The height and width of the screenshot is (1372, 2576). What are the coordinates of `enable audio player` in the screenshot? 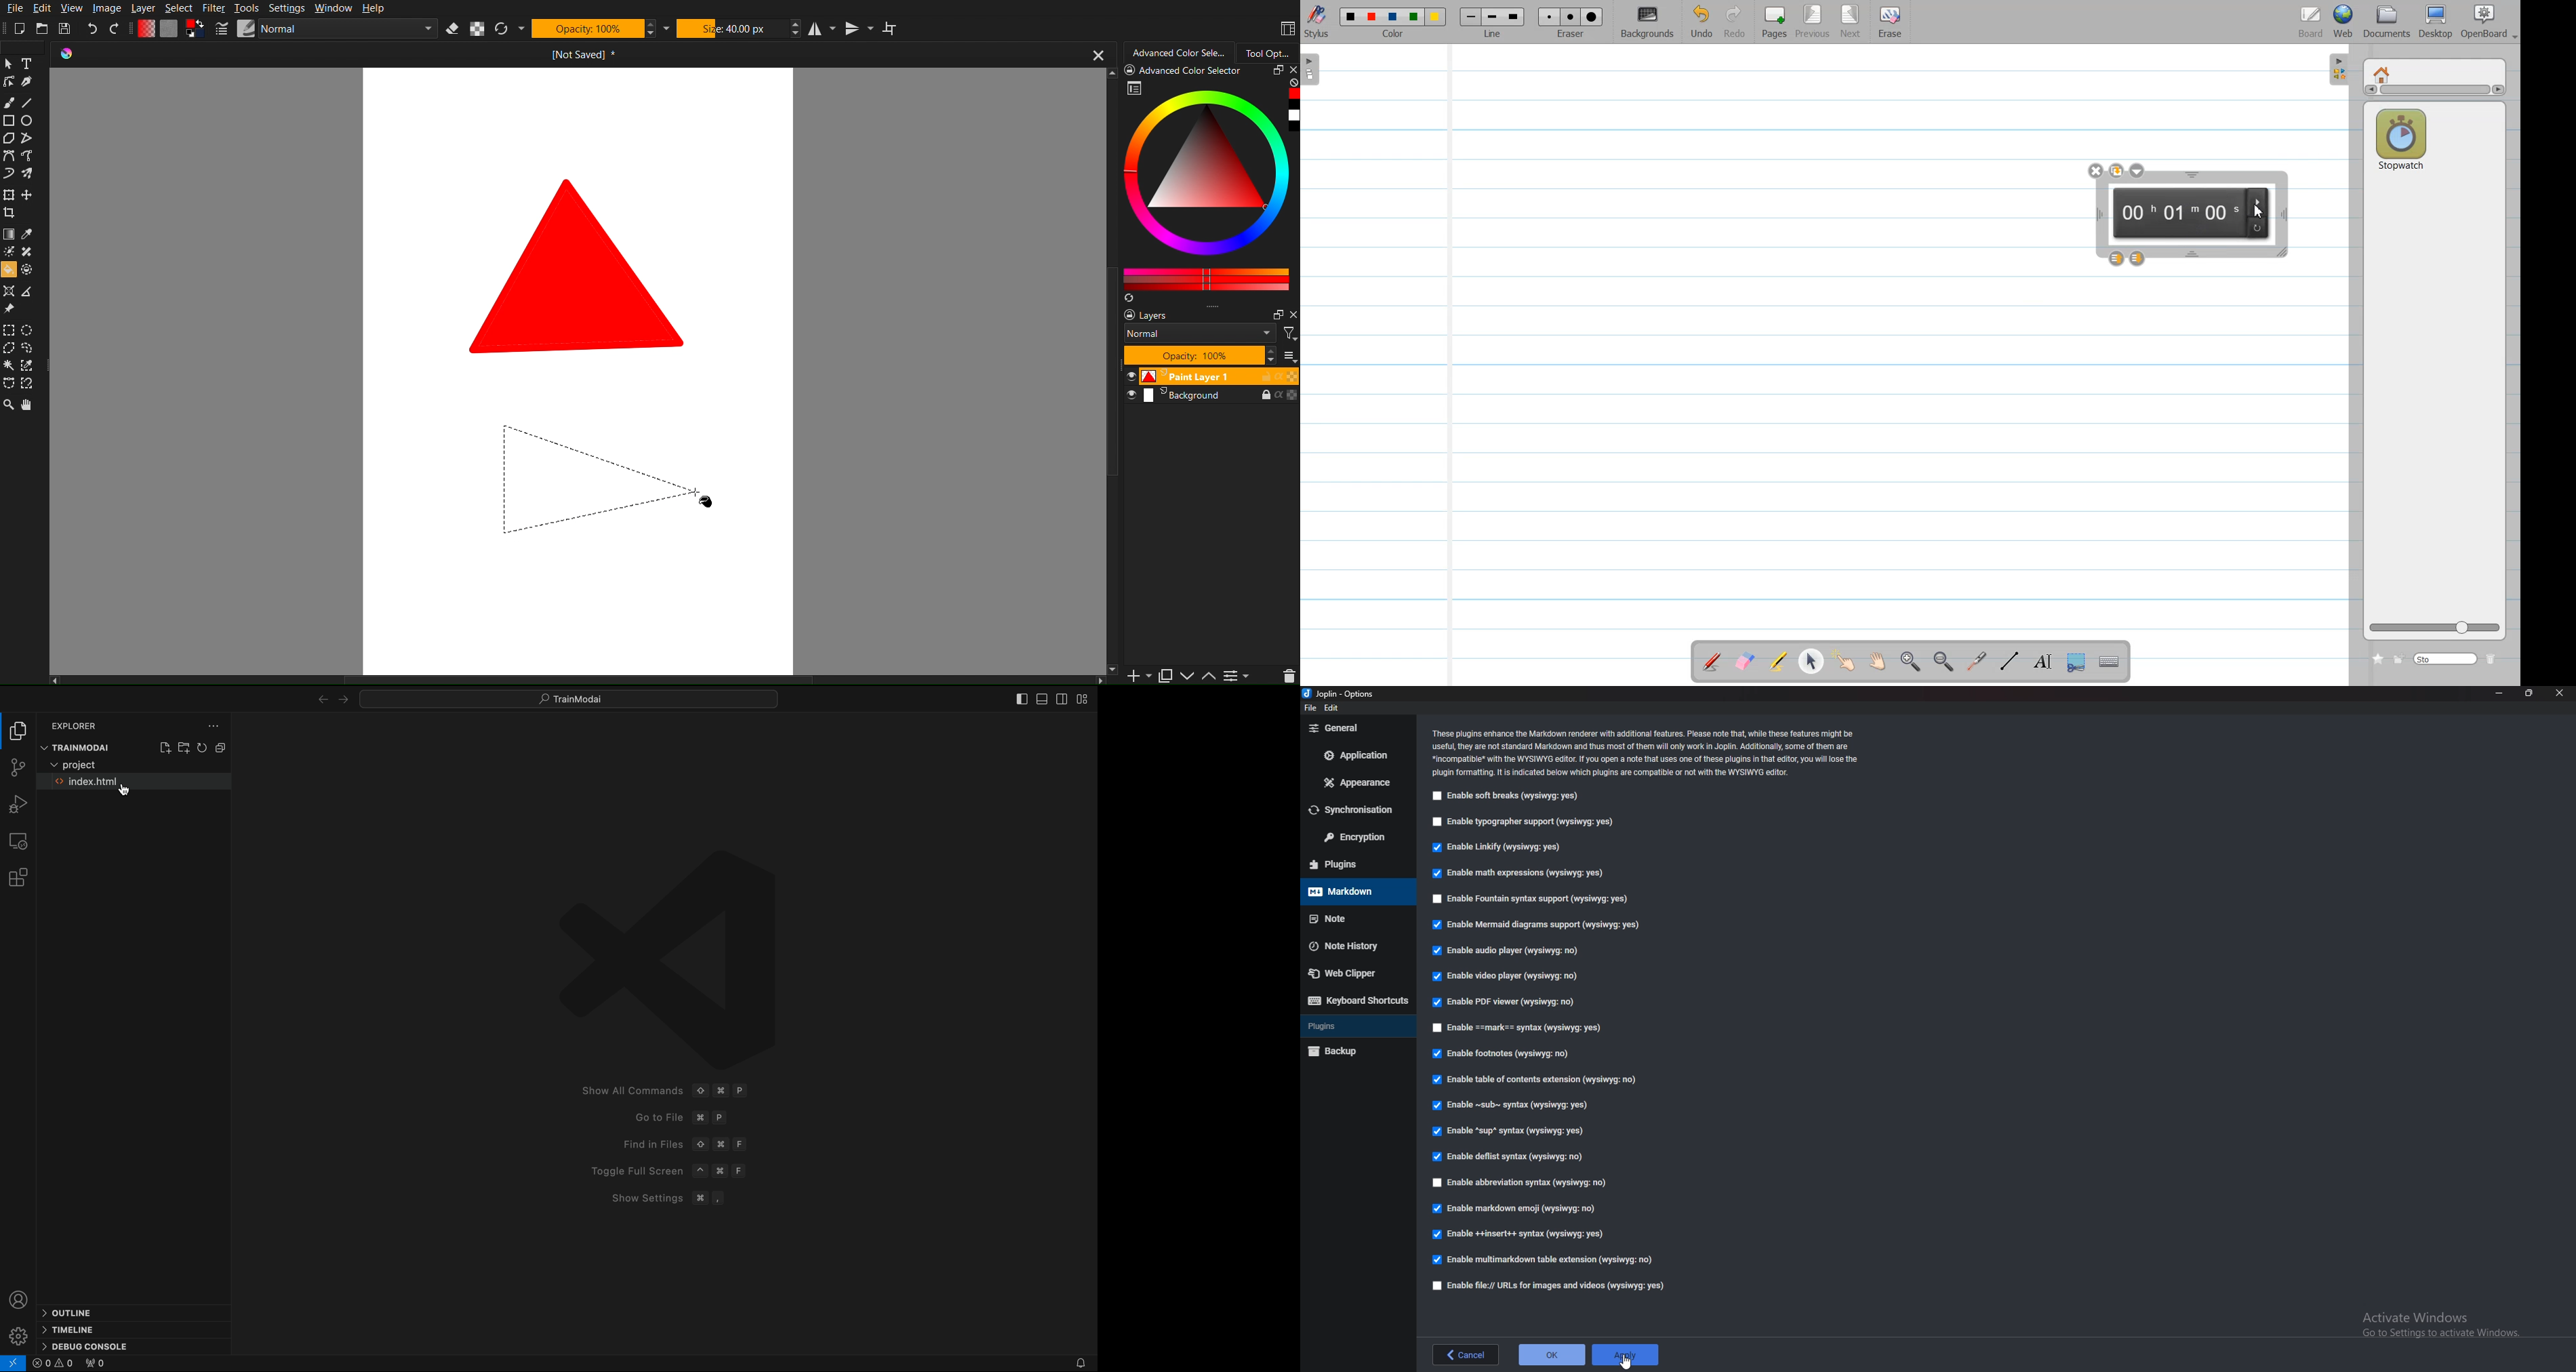 It's located at (1510, 950).